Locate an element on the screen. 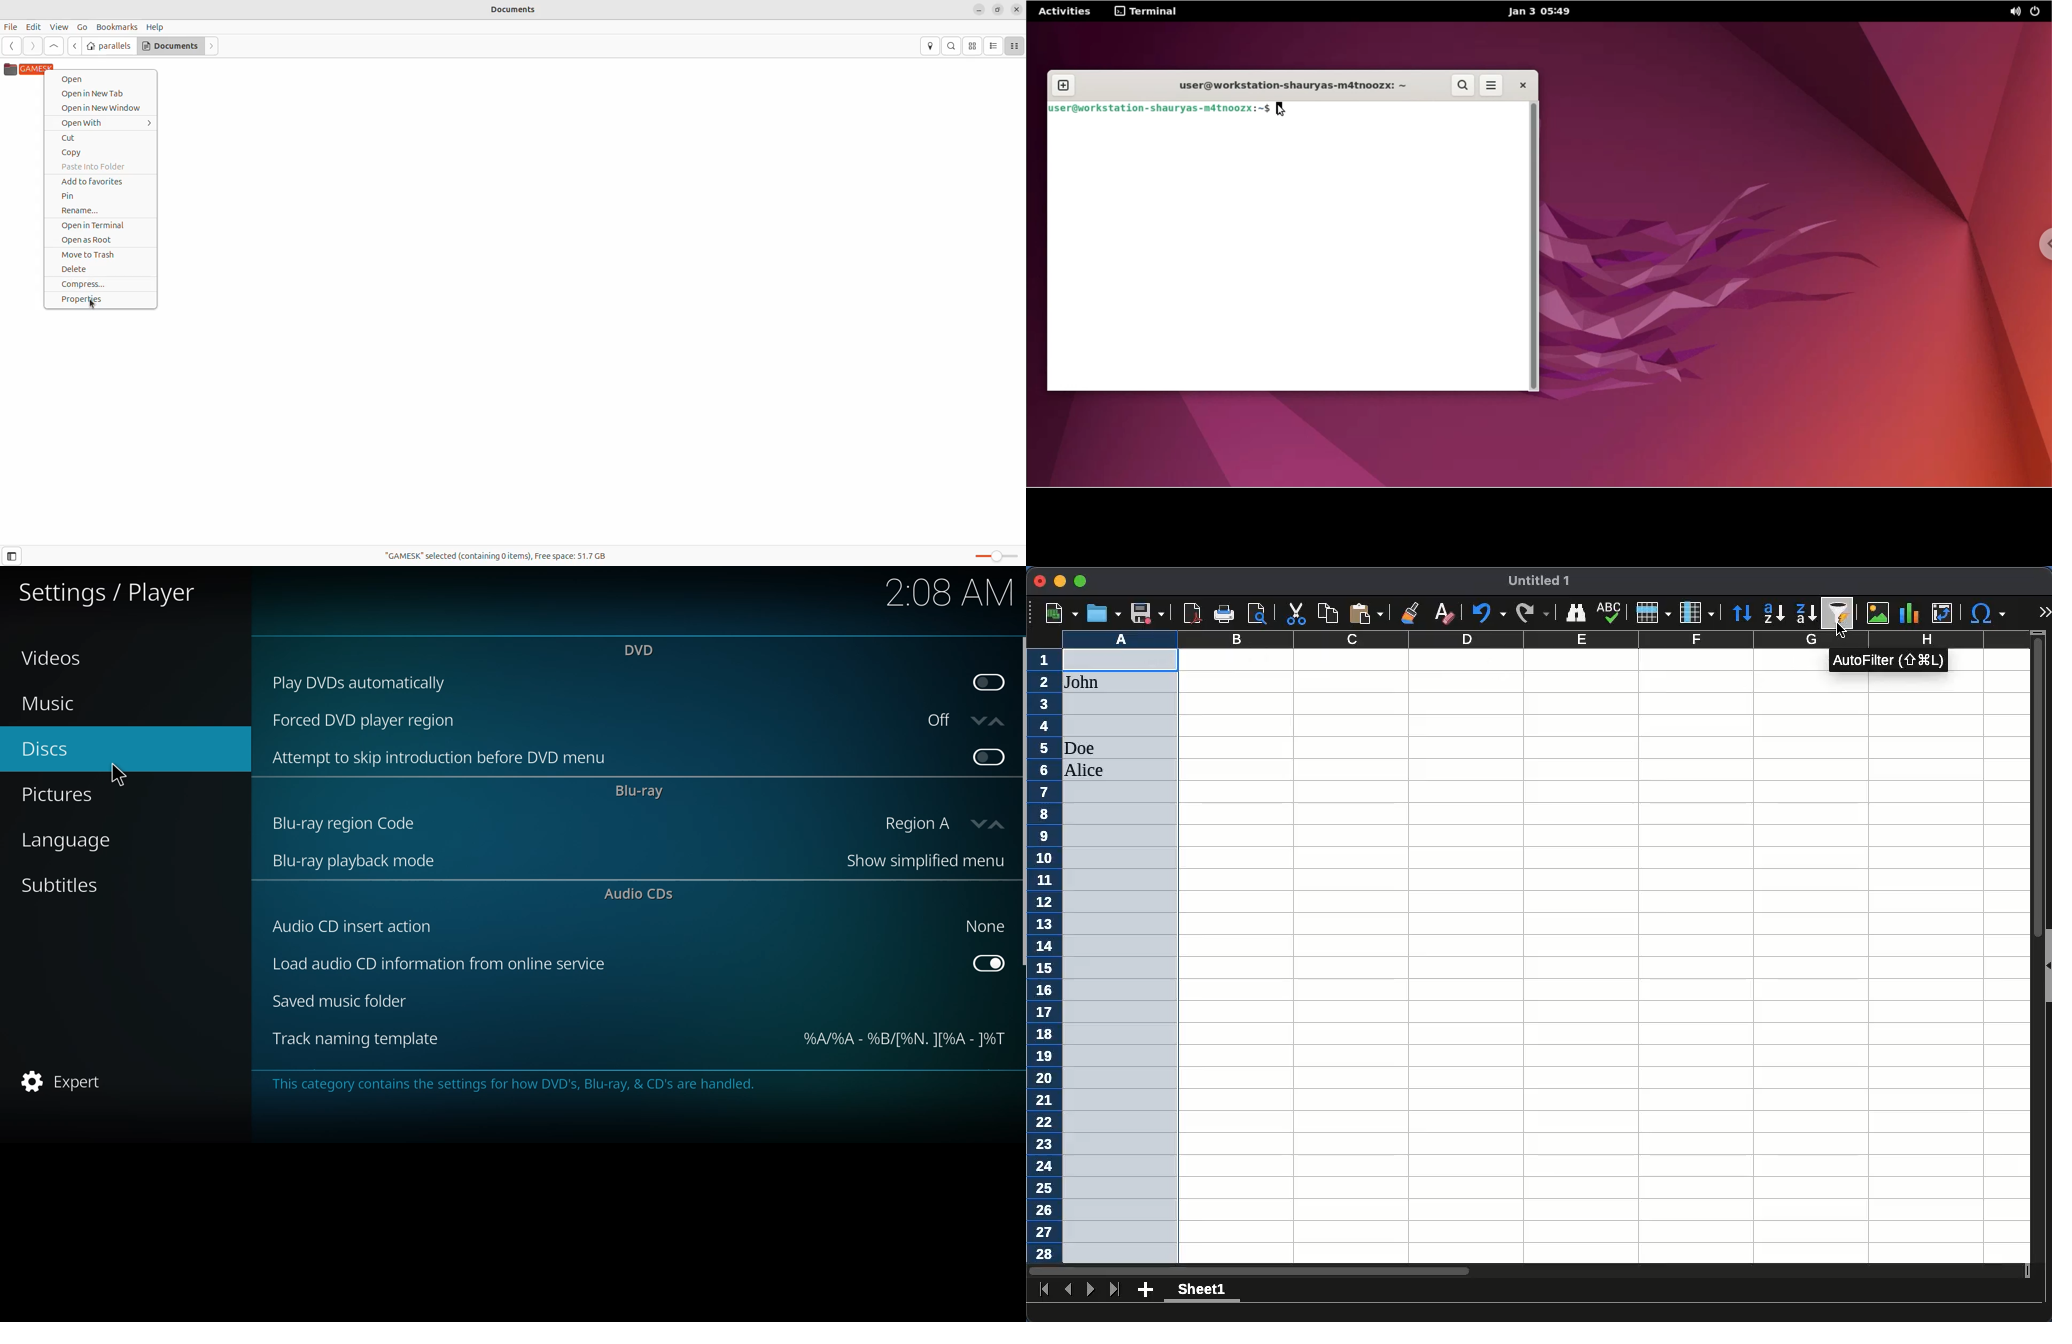 Image resolution: width=2072 pixels, height=1344 pixels. last sheet is located at coordinates (1116, 1290).